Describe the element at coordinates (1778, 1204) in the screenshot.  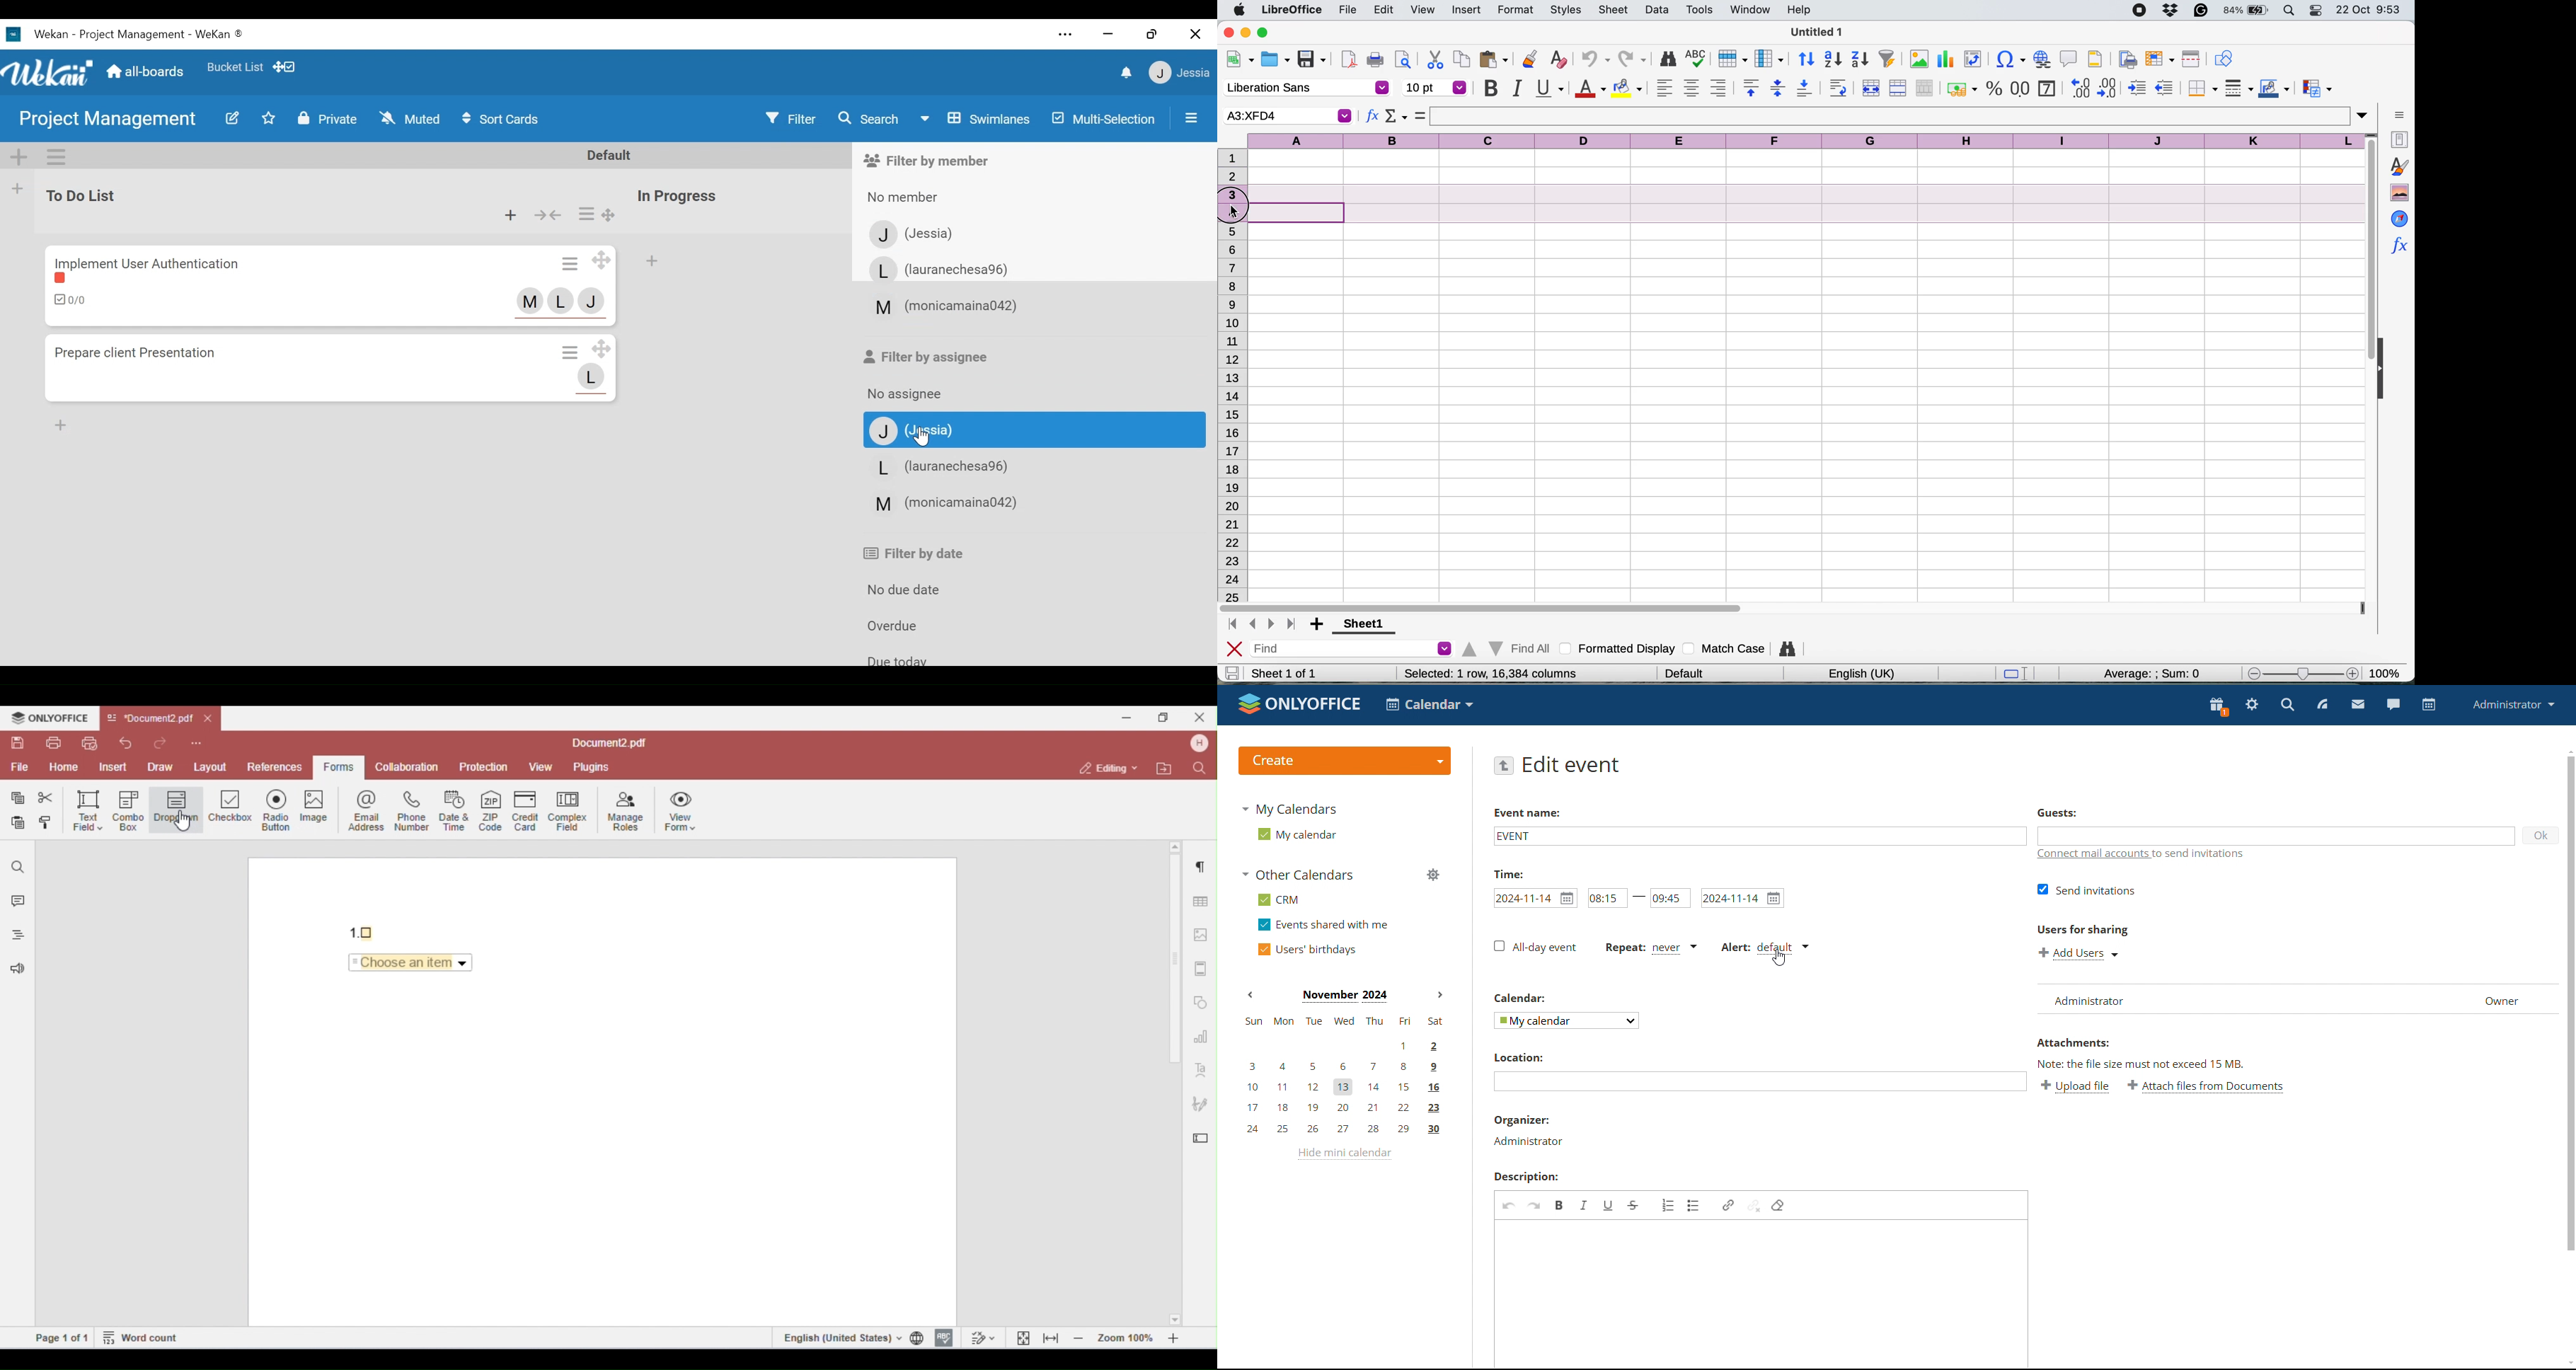
I see `remove format` at that location.